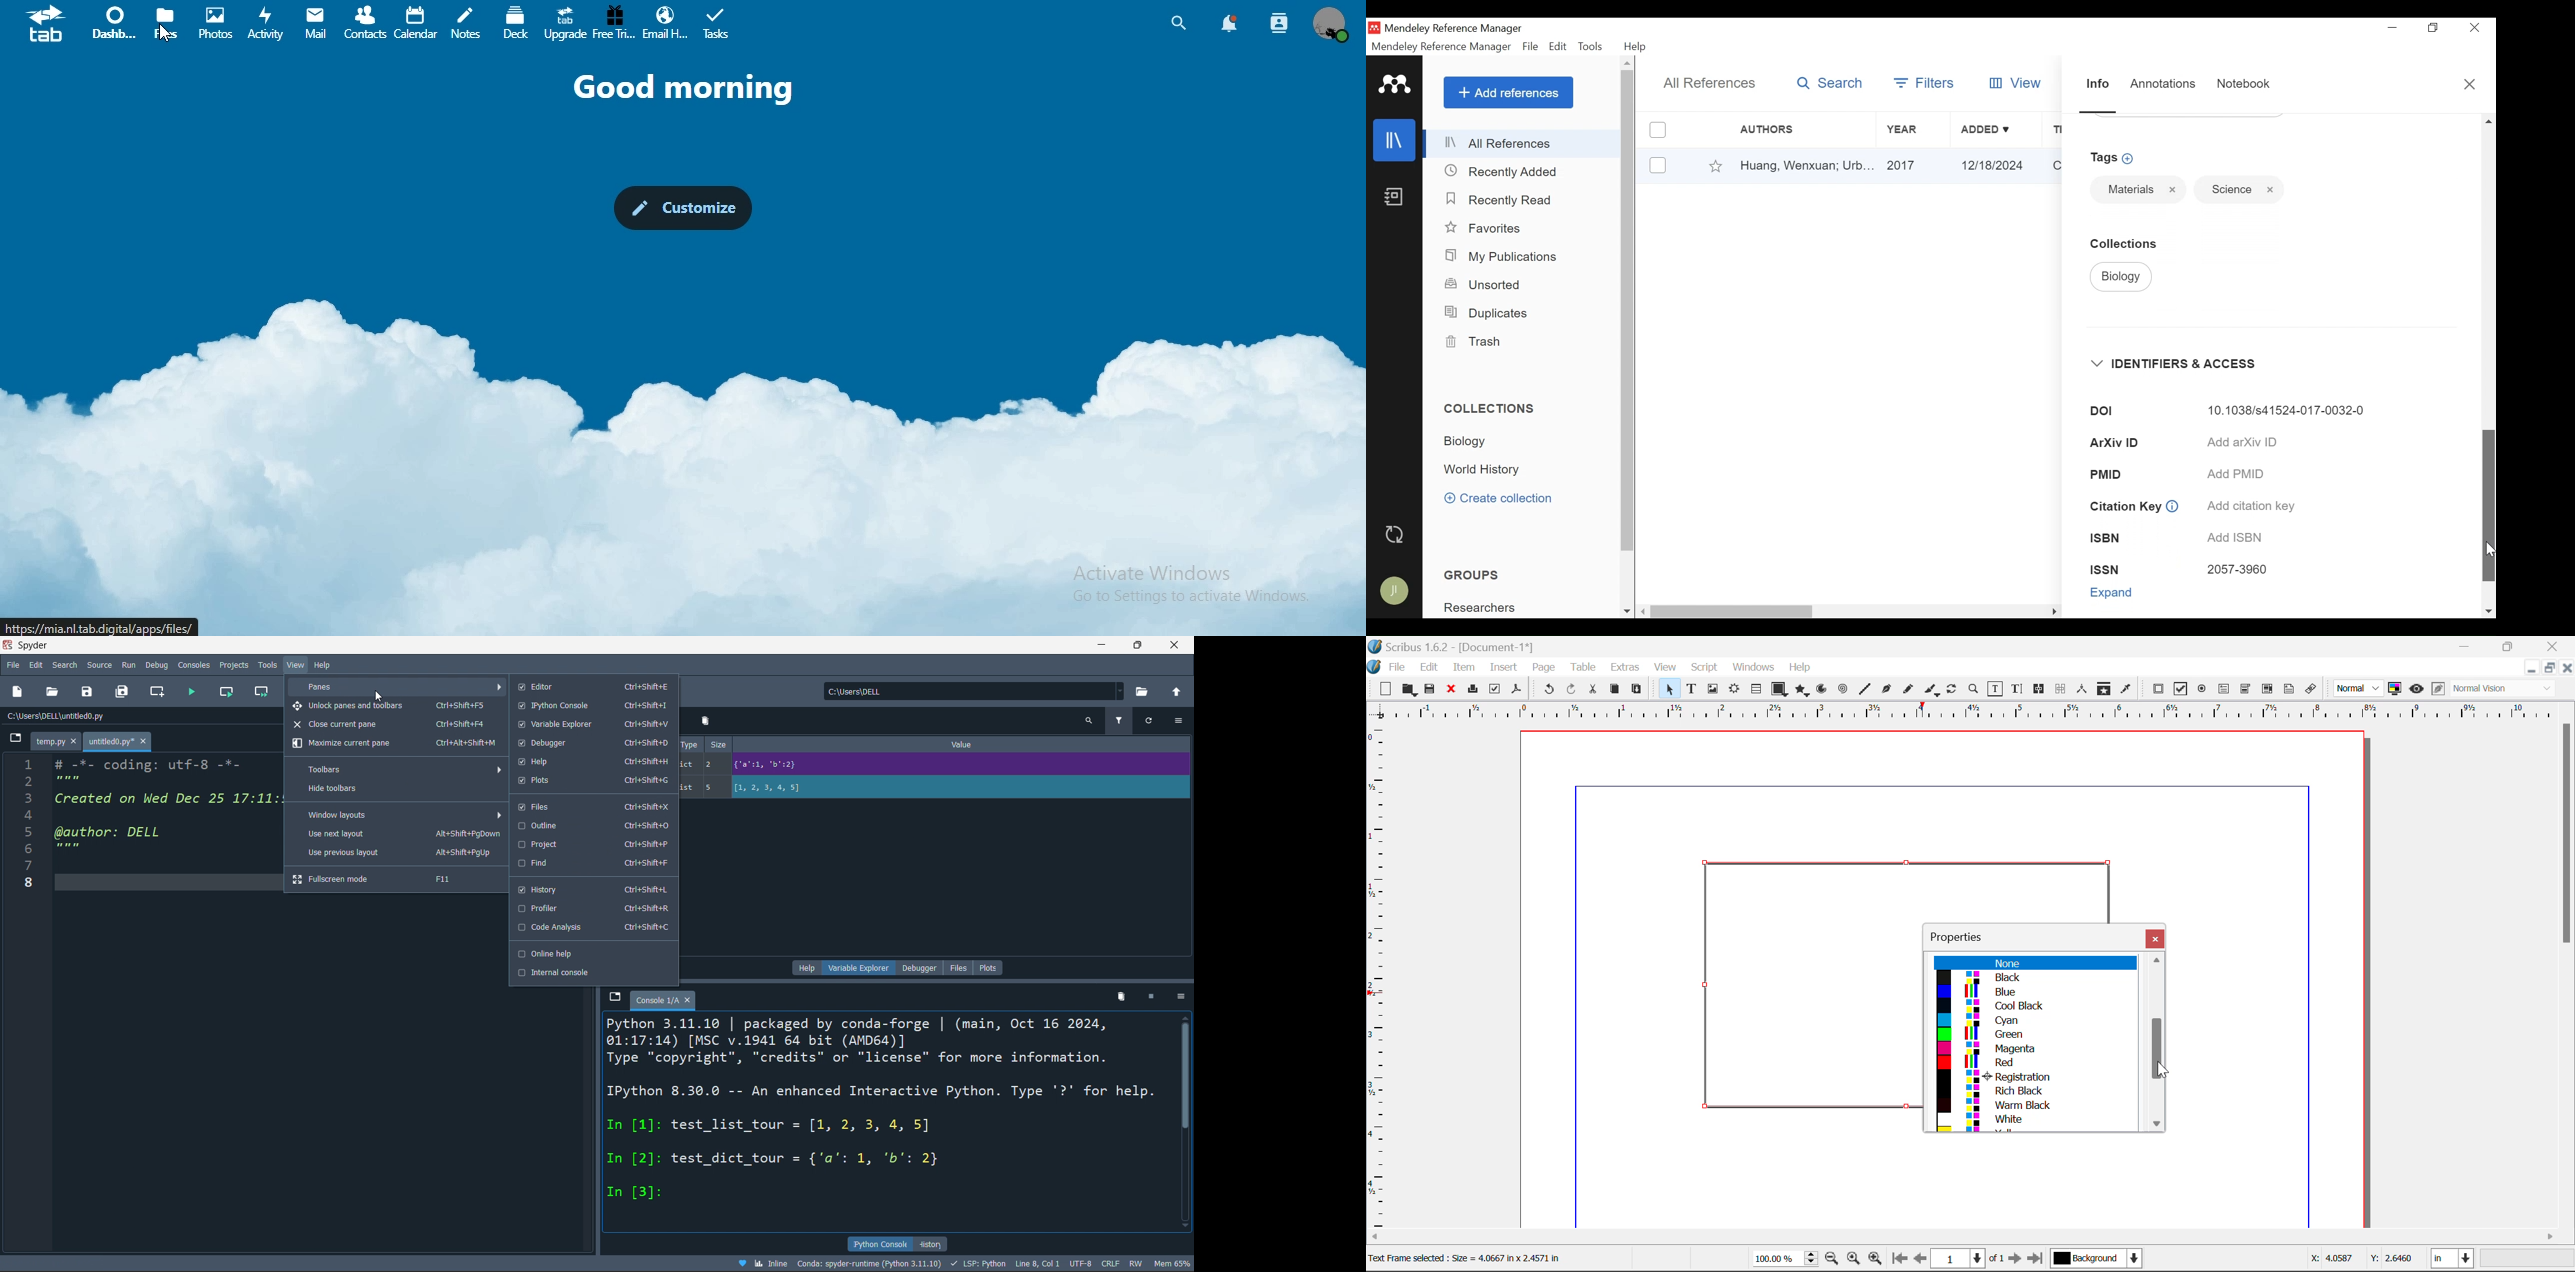 The height and width of the screenshot is (1288, 2576). What do you see at coordinates (1583, 666) in the screenshot?
I see `Table` at bounding box center [1583, 666].